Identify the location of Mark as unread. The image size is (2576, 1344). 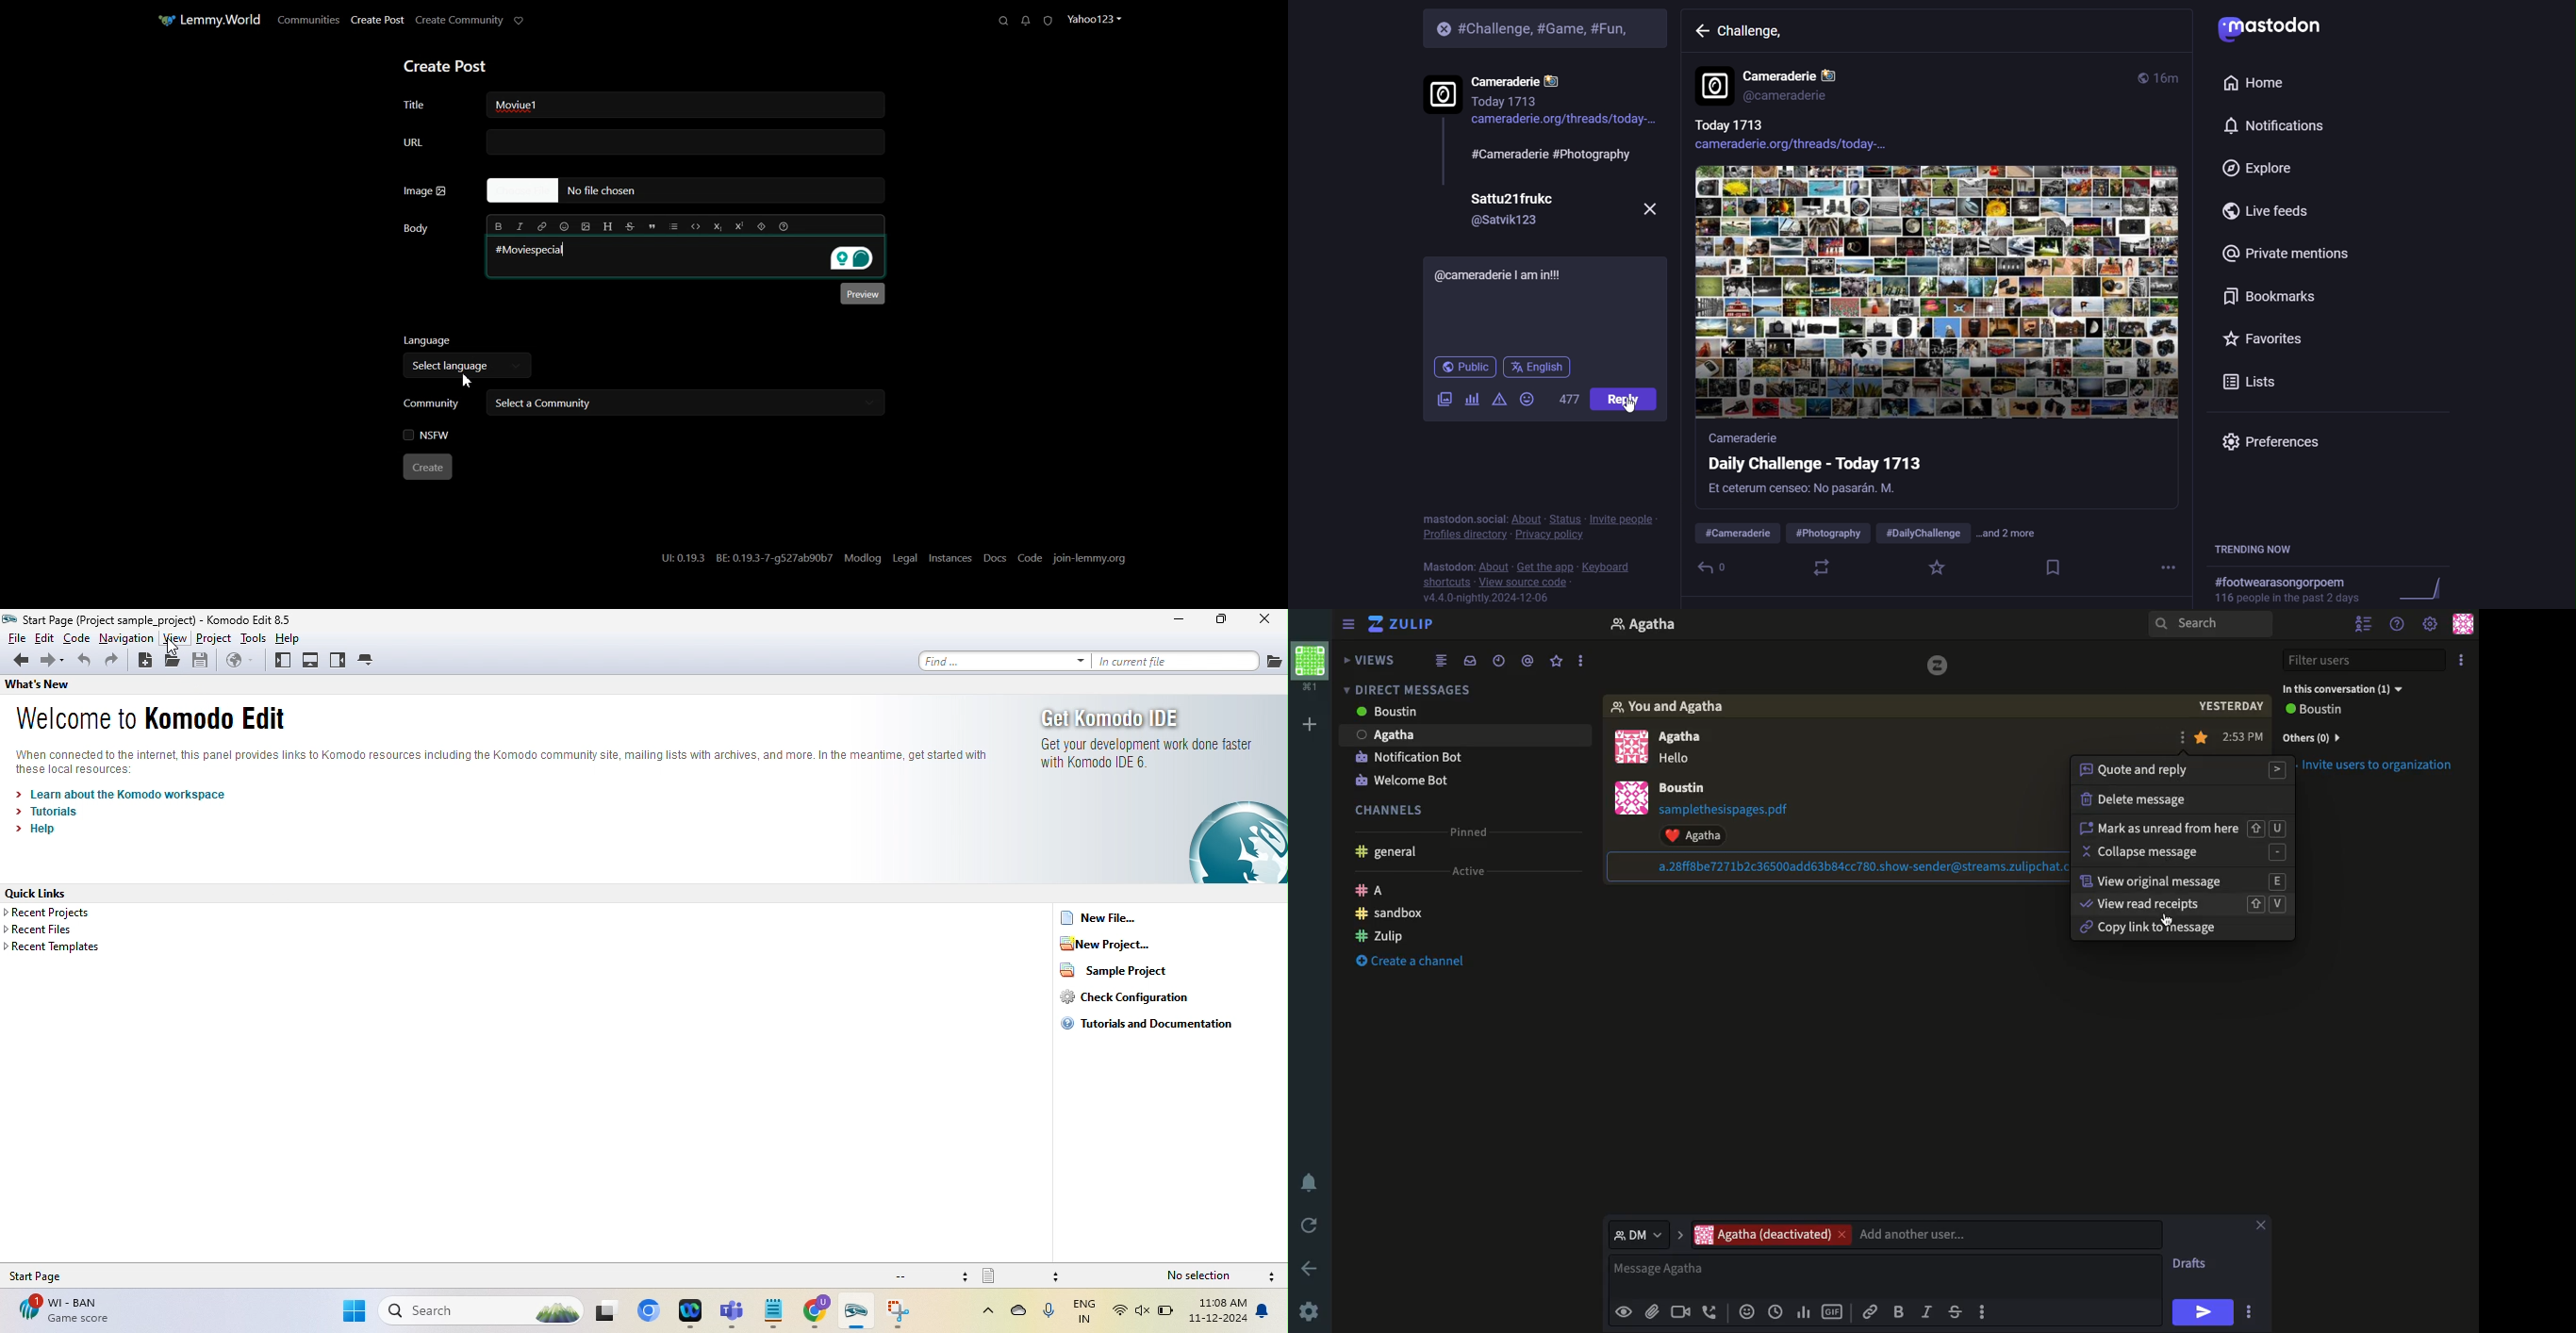
(2183, 828).